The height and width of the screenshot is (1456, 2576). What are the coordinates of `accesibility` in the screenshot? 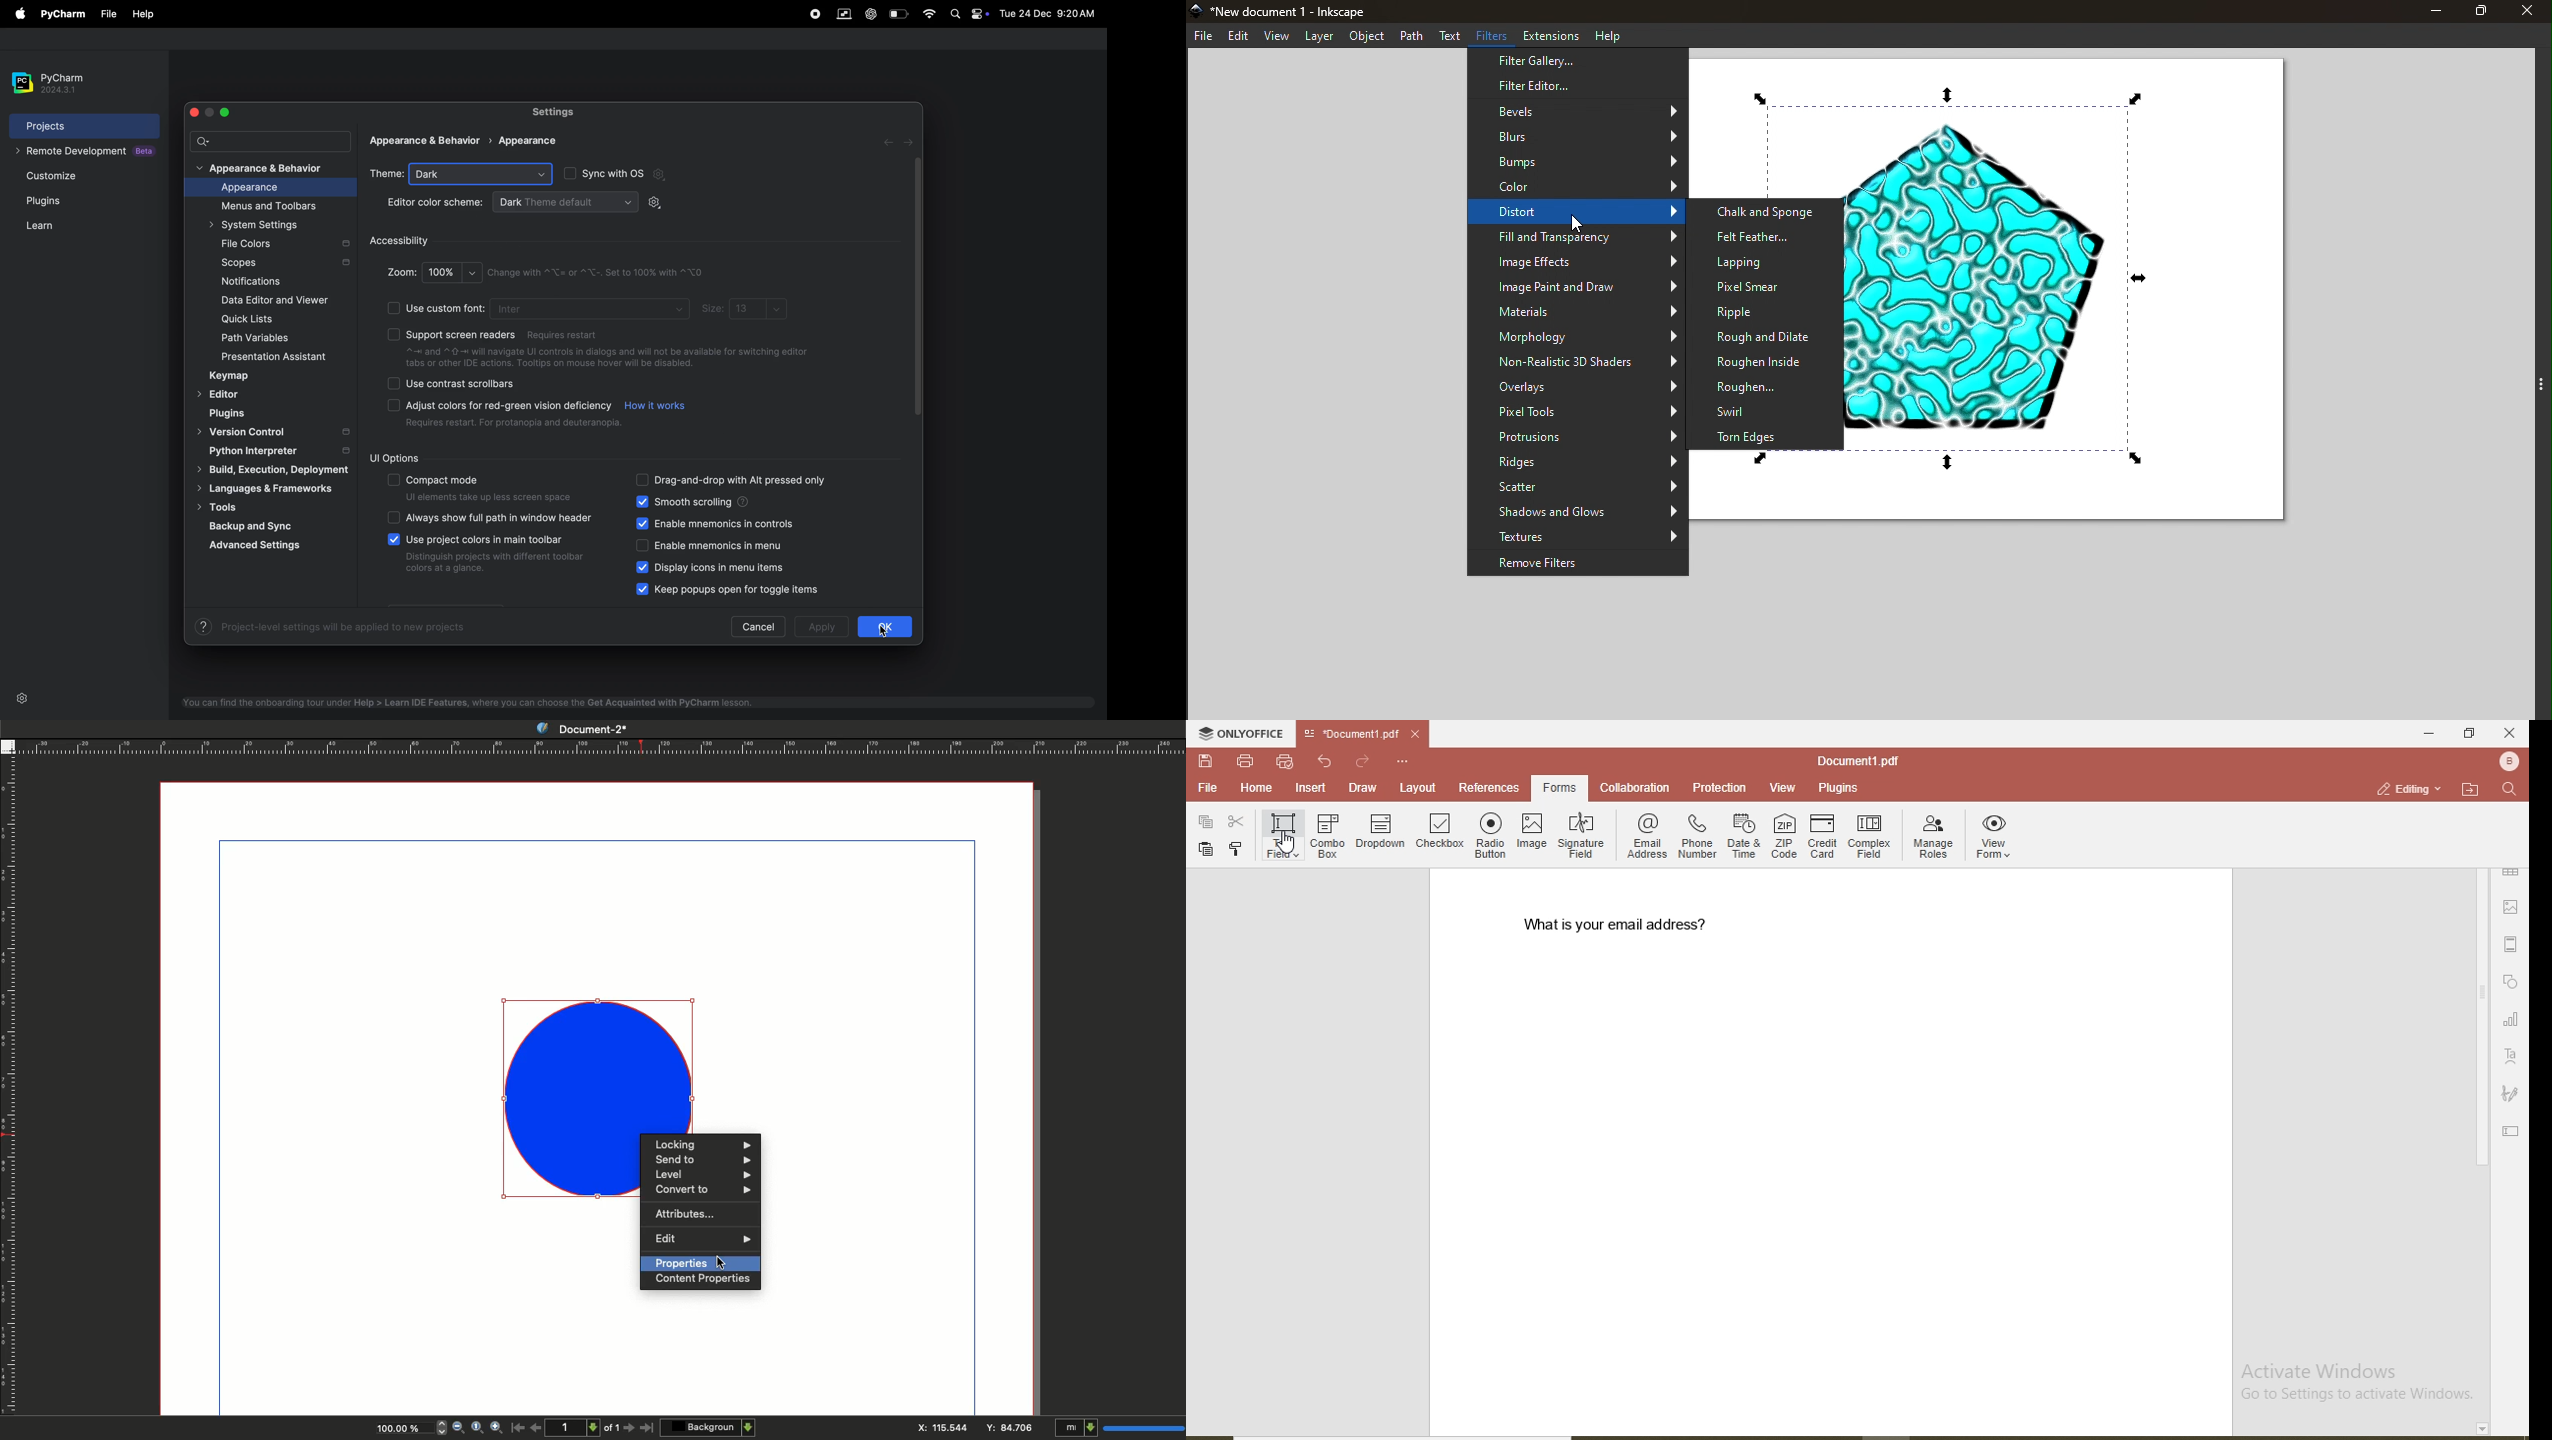 It's located at (402, 242).